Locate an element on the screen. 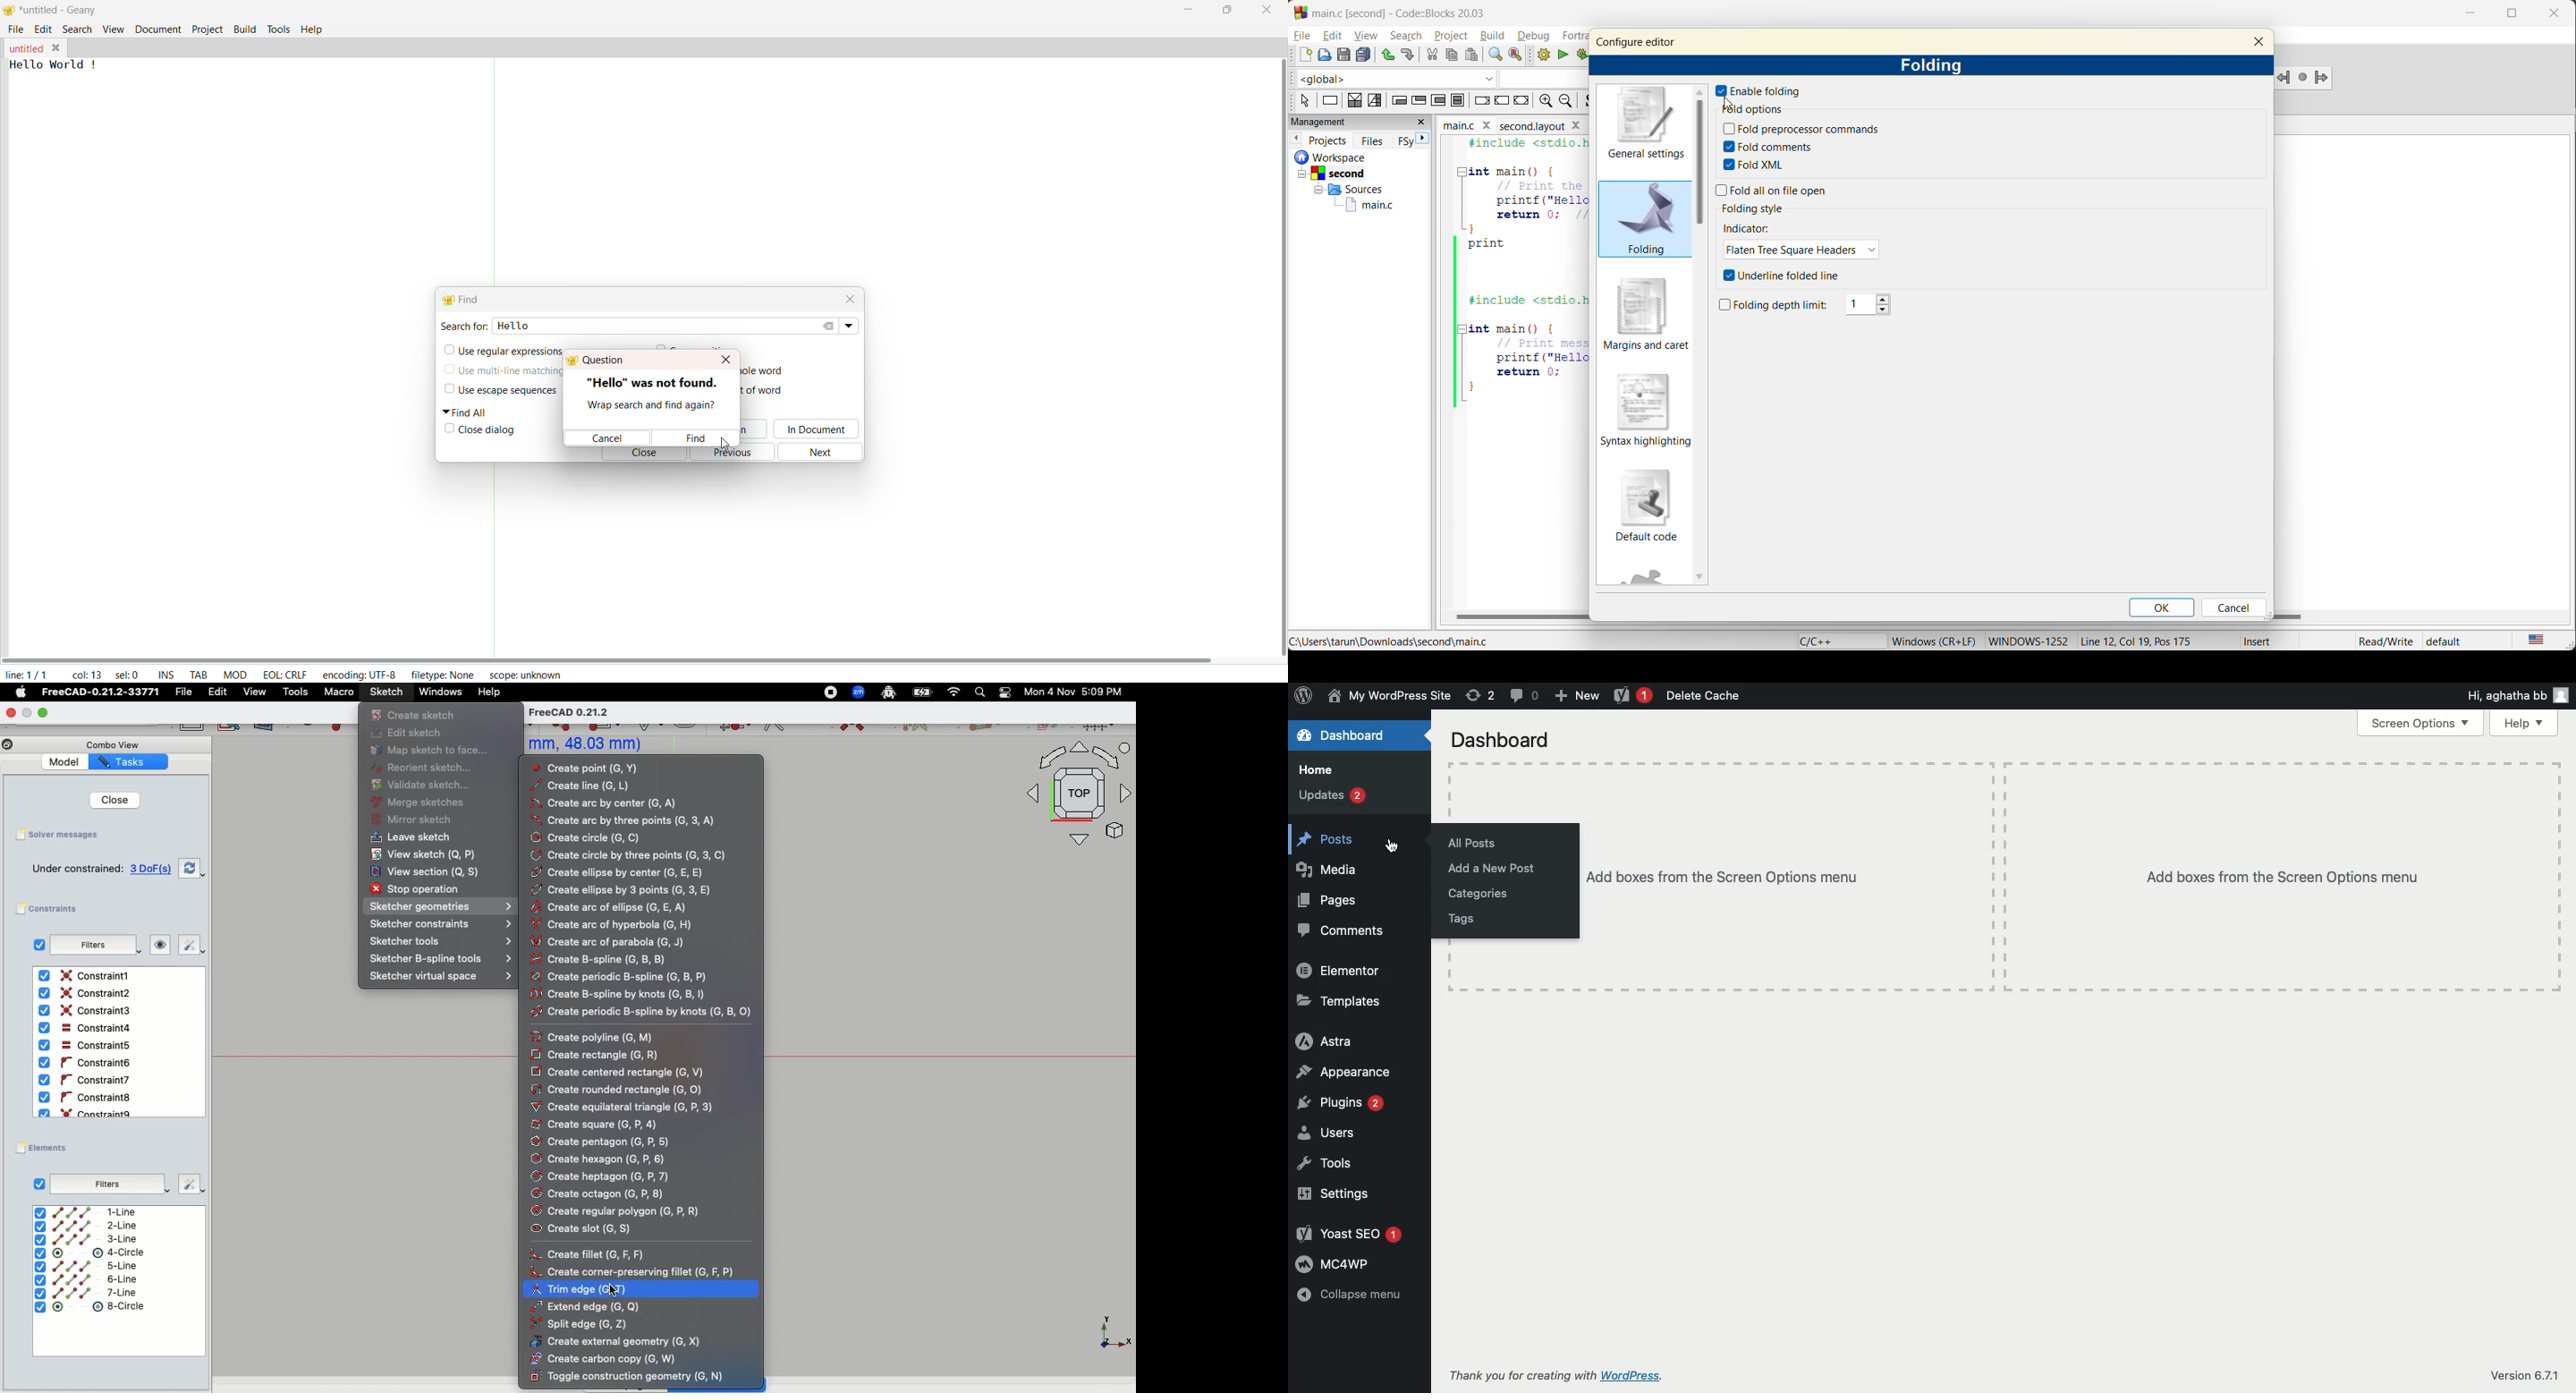 This screenshot has height=1400, width=2576. Mon 4 Nov 5:09 PM is located at coordinates (1076, 692).